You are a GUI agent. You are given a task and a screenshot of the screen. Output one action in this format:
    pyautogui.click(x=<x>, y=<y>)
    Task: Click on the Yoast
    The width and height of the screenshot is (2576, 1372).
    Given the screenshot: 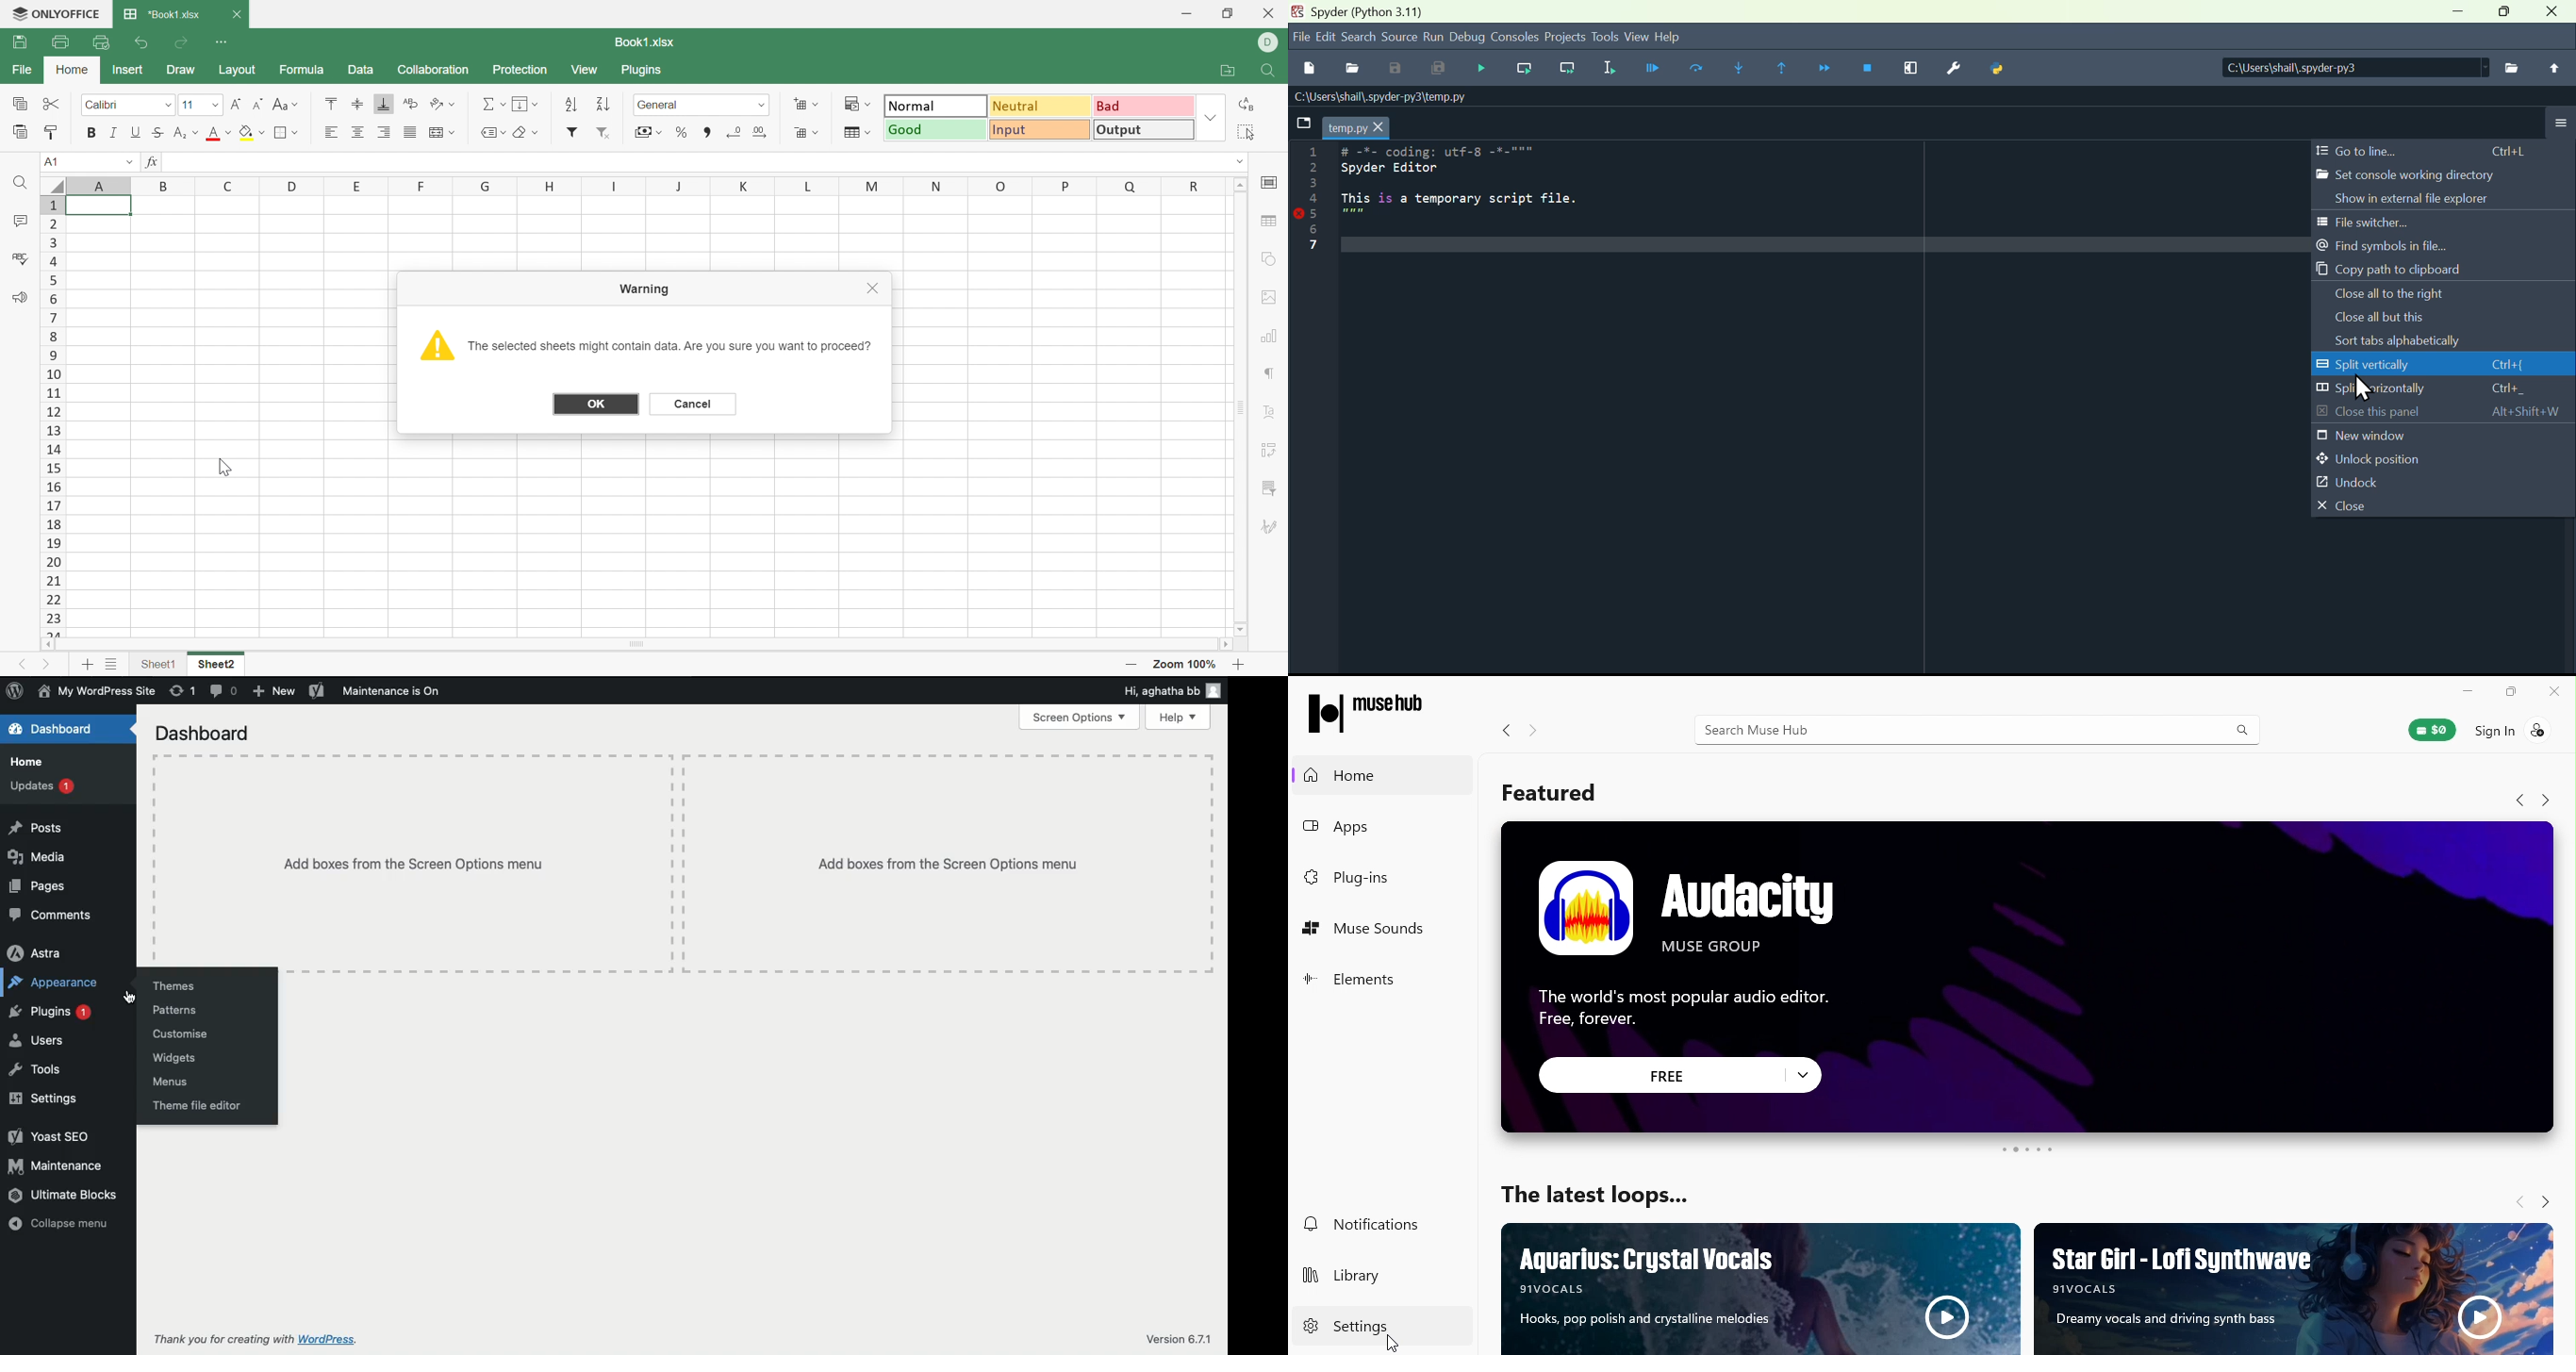 What is the action you would take?
    pyautogui.click(x=319, y=691)
    